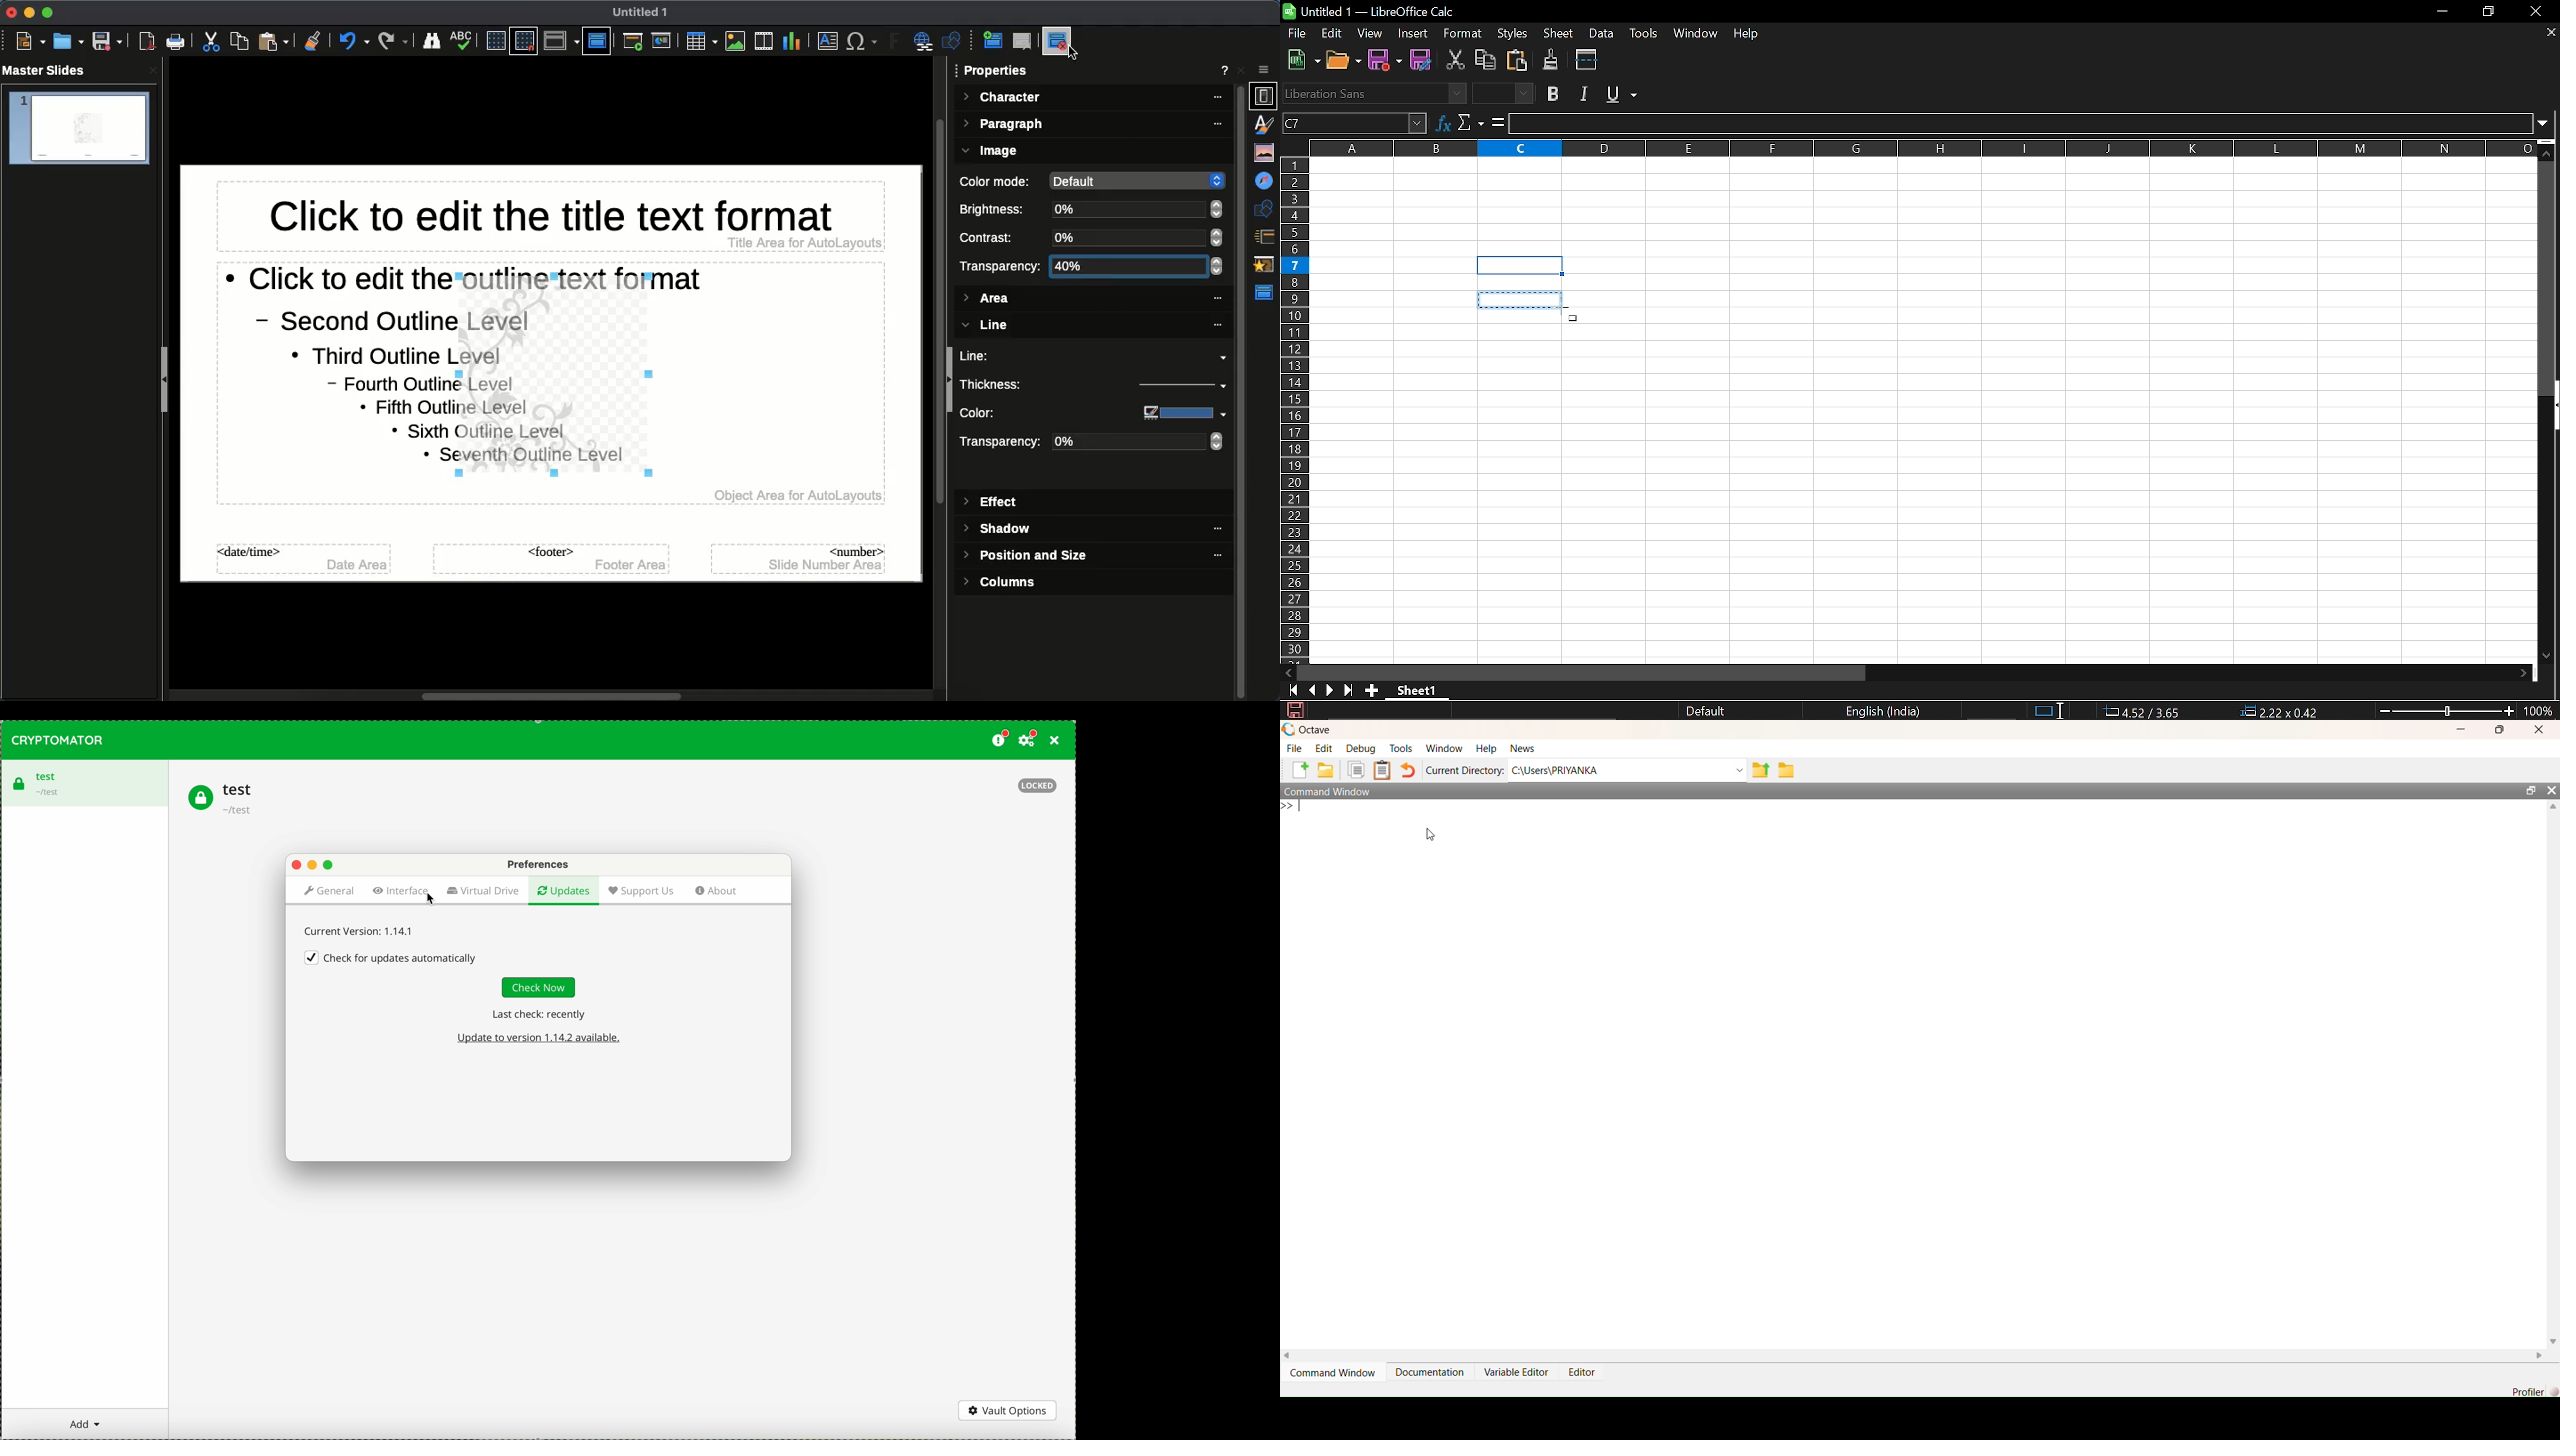 Image resolution: width=2576 pixels, height=1456 pixels. What do you see at coordinates (78, 129) in the screenshot?
I see `slide 1` at bounding box center [78, 129].